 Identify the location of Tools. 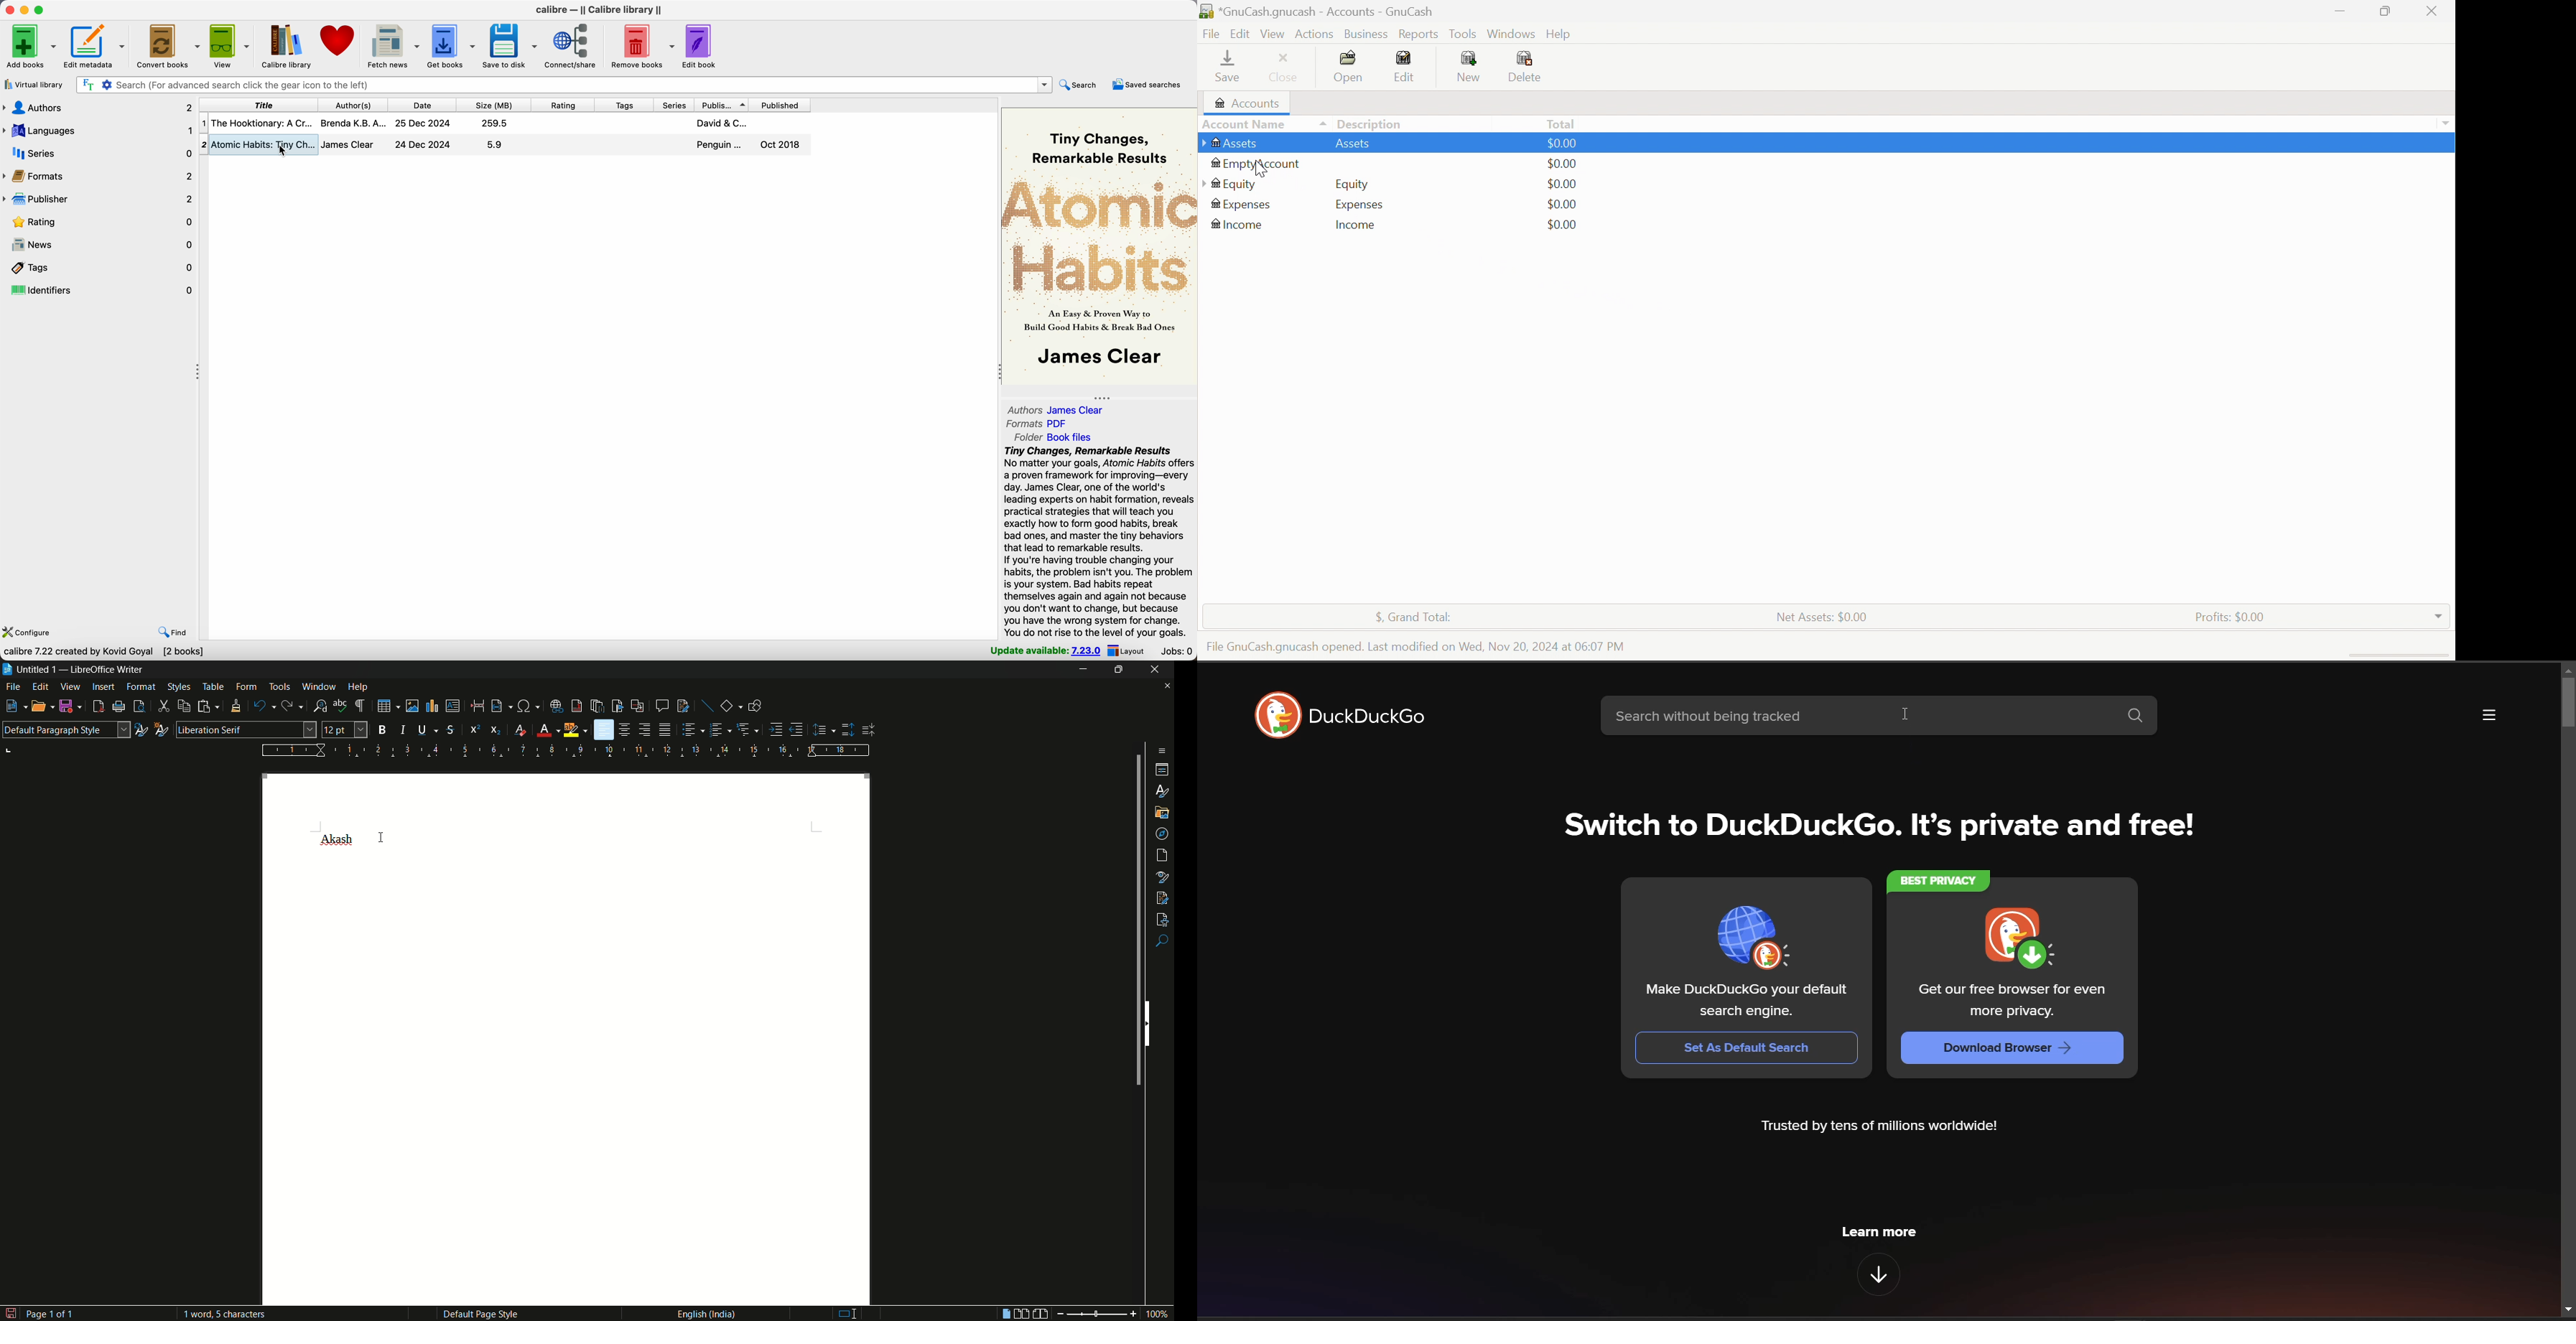
(1464, 36).